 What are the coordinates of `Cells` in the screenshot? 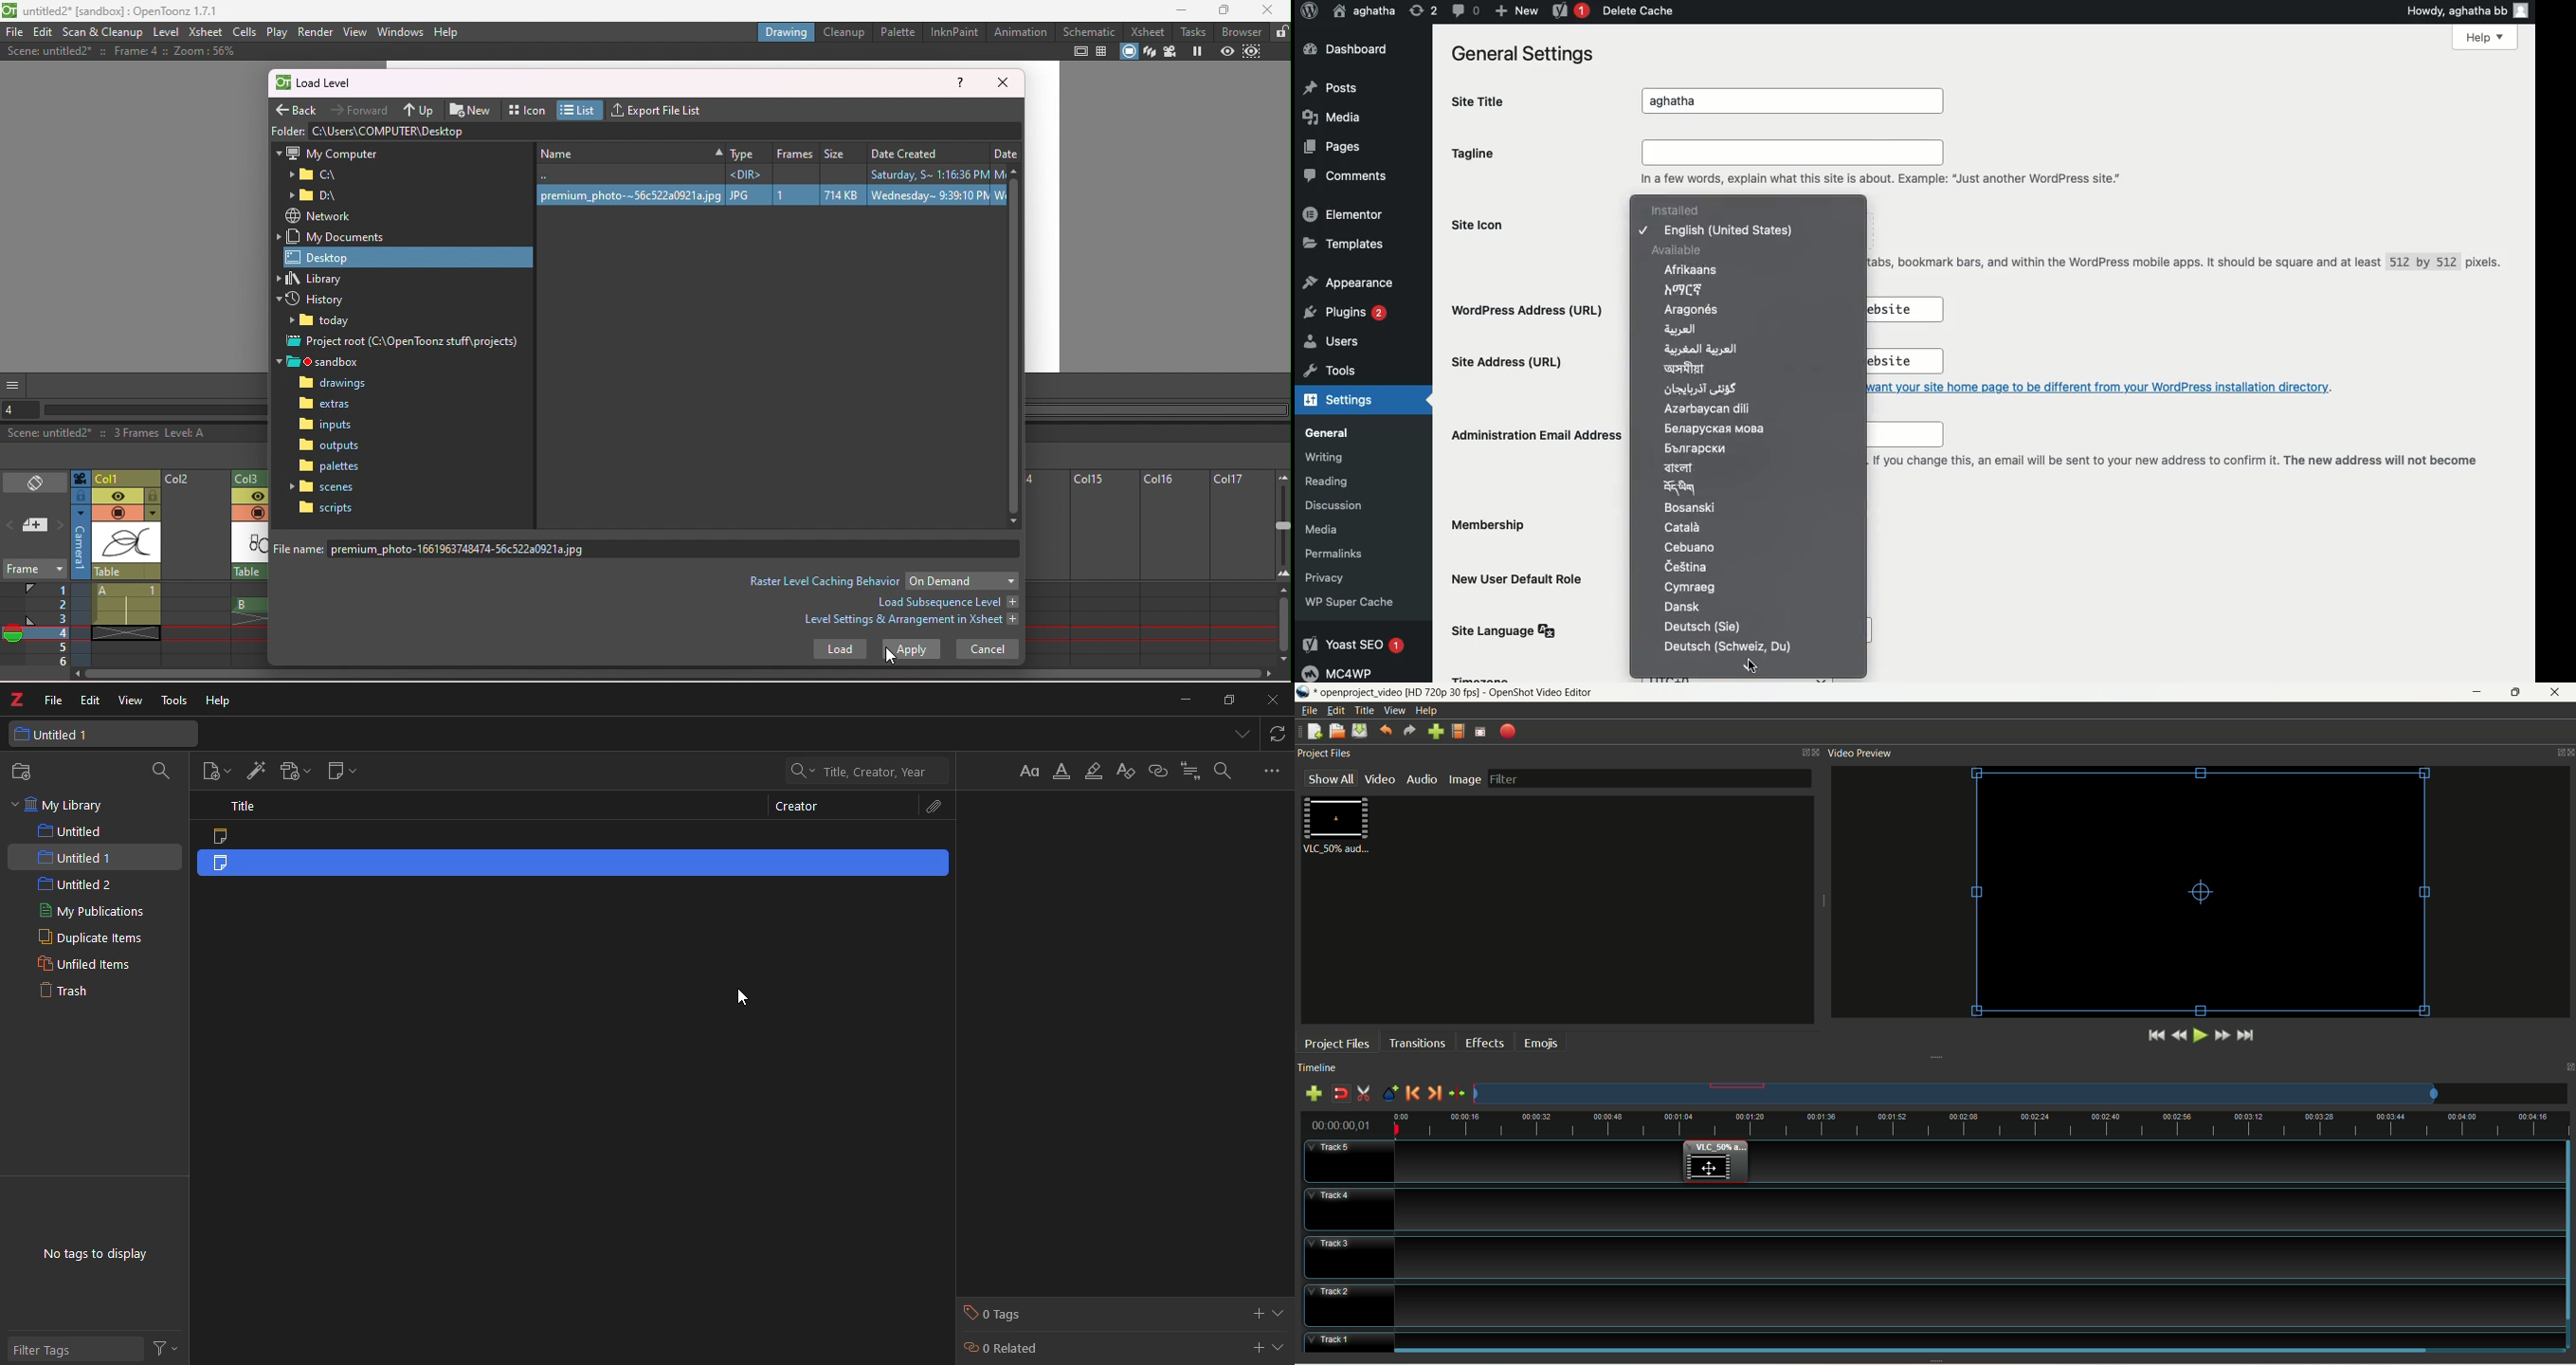 It's located at (244, 31).